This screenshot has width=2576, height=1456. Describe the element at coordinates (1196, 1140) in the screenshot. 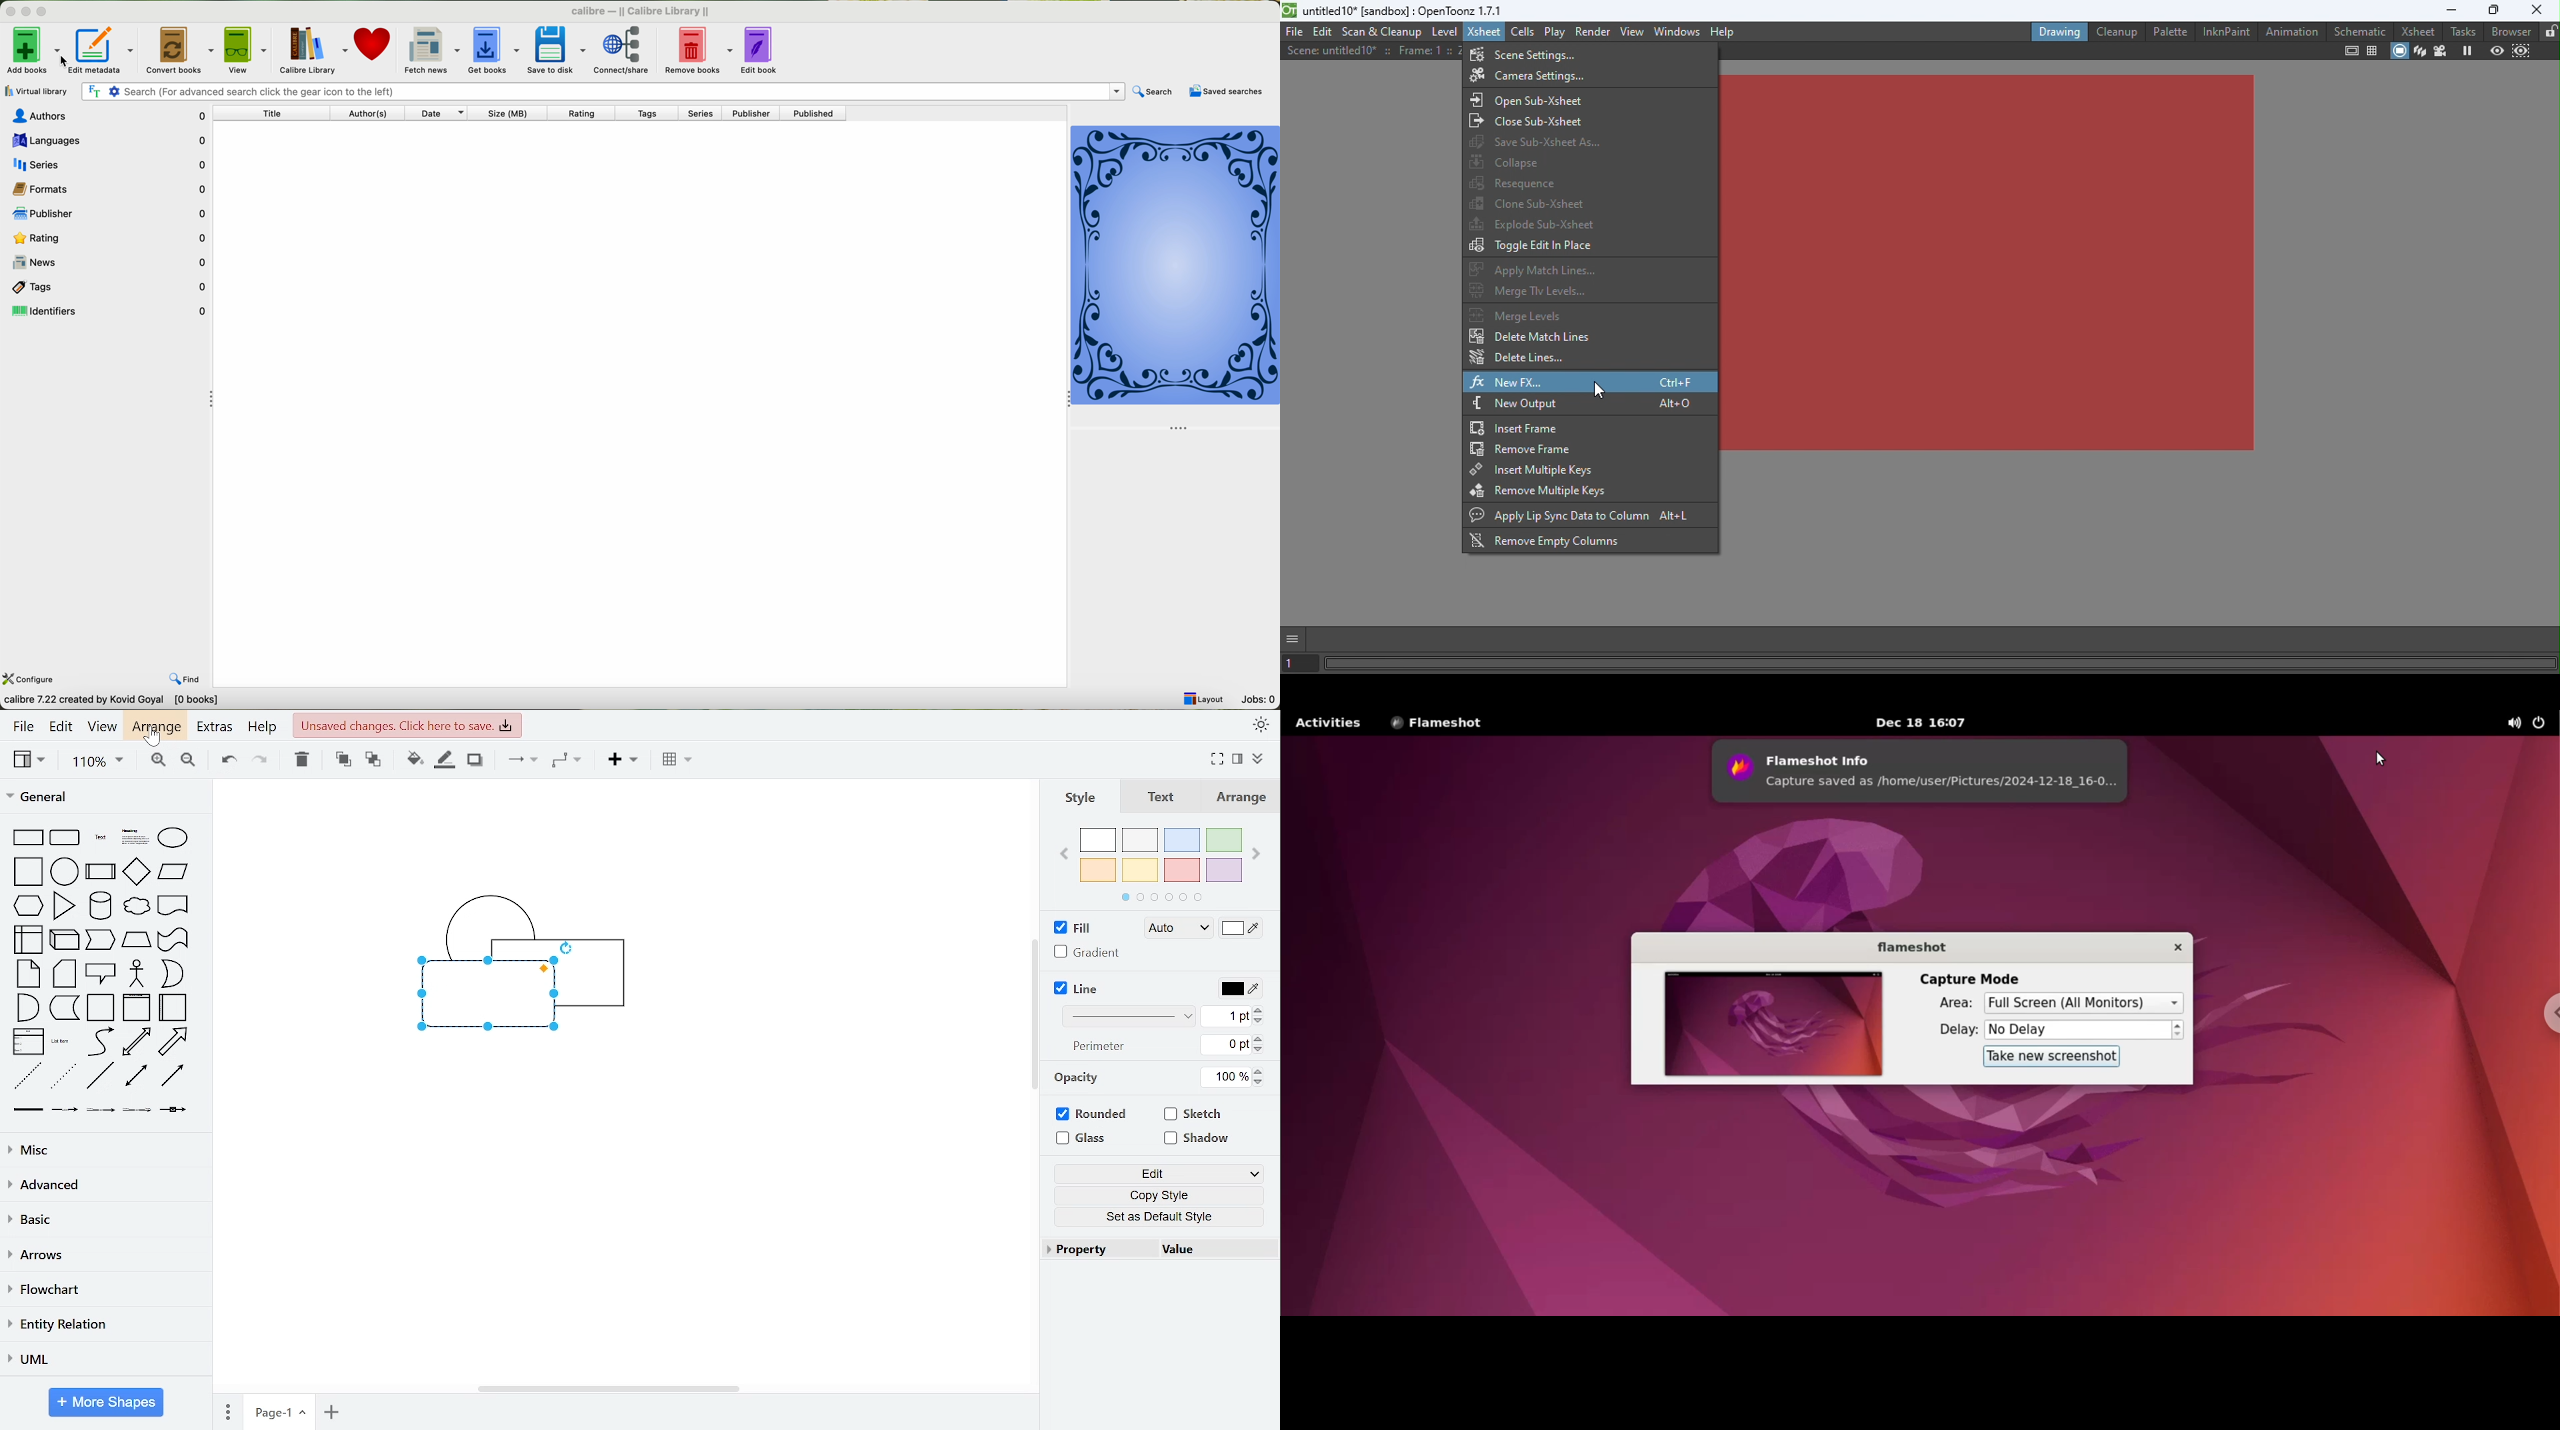

I see `shadow` at that location.